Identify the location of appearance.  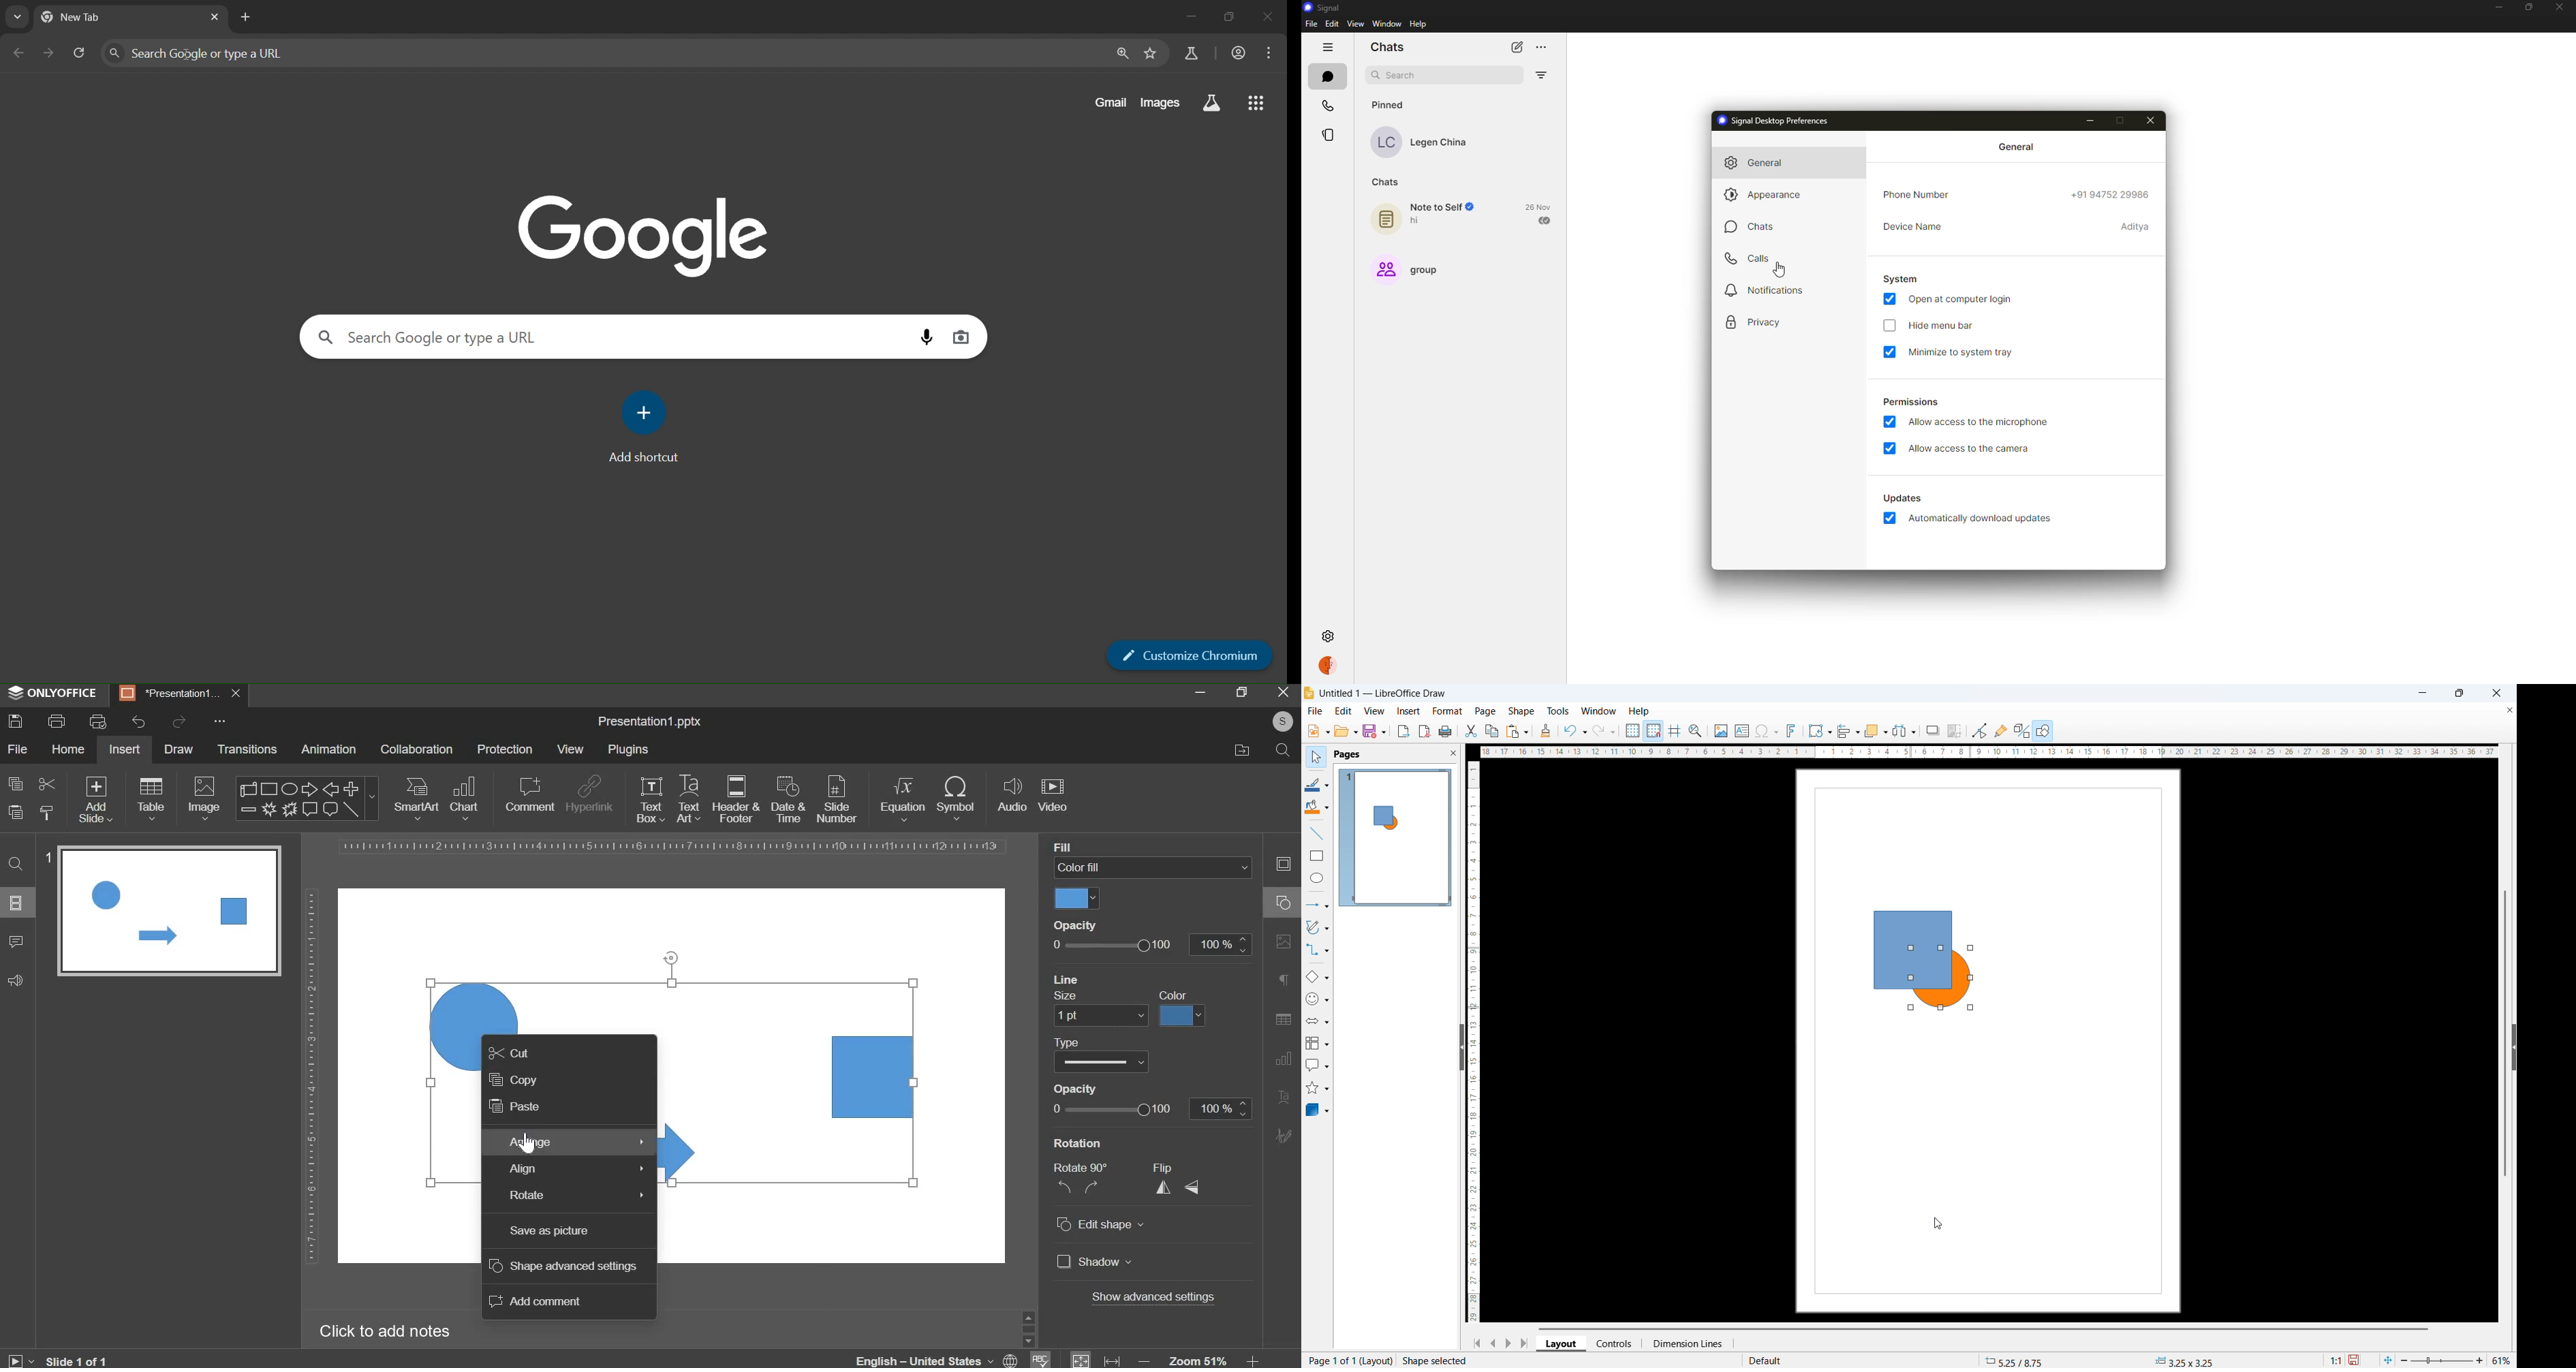
(1768, 195).